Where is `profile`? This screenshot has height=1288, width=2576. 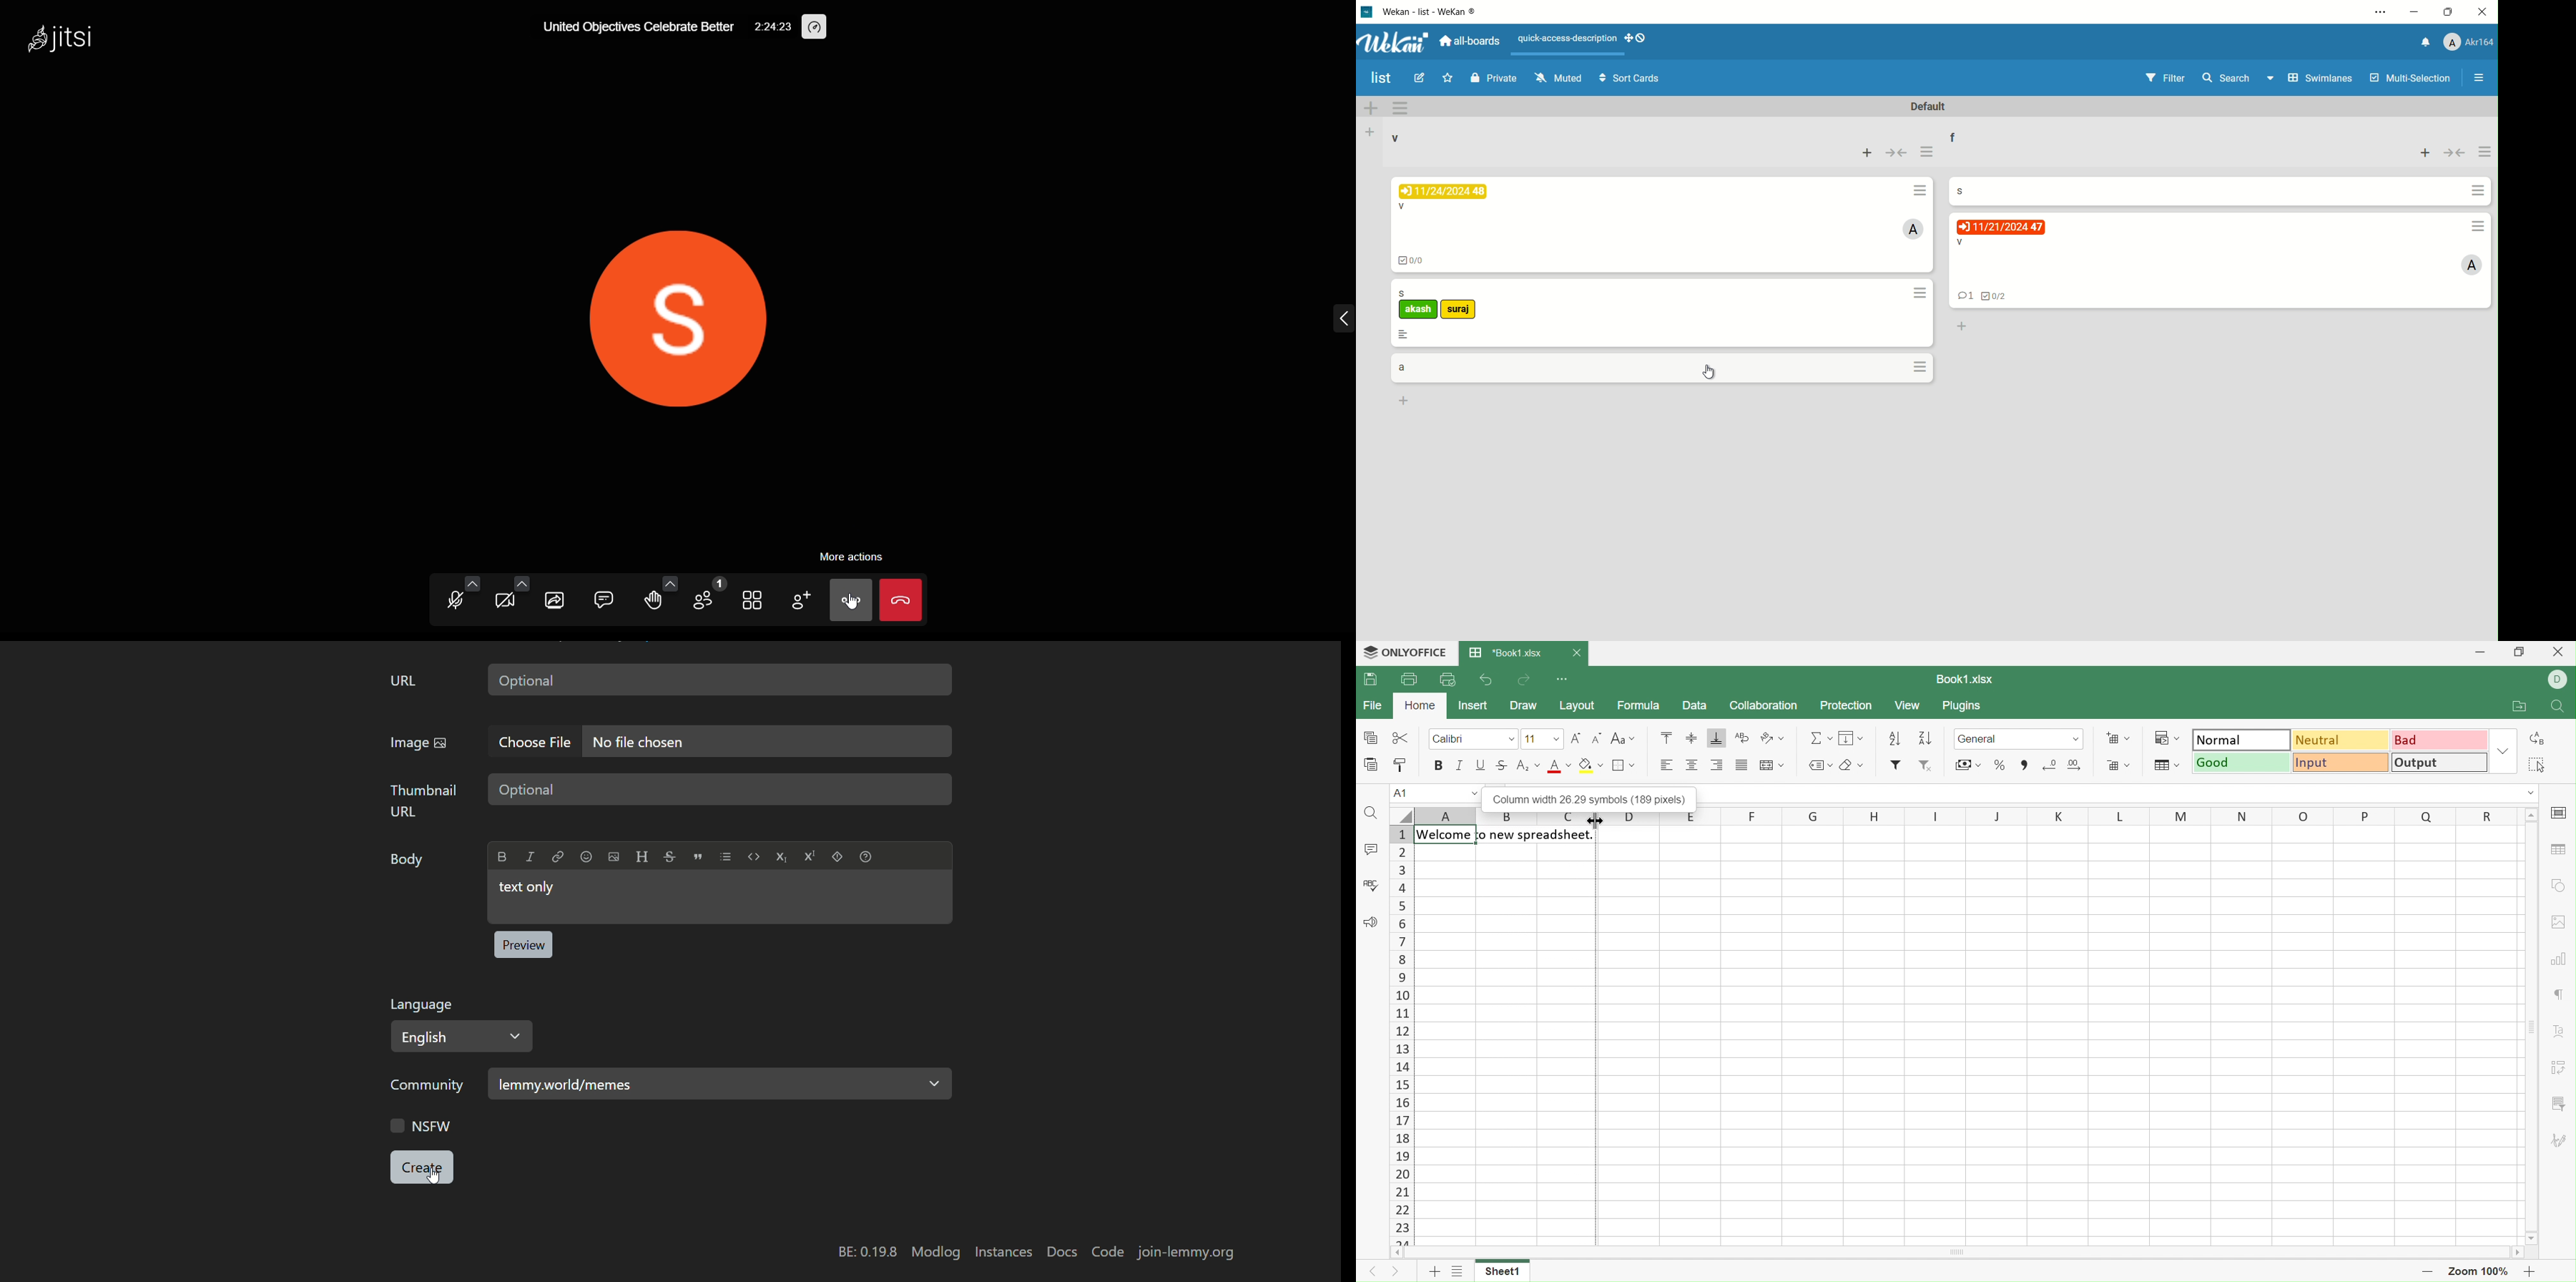 profile is located at coordinates (2469, 42).